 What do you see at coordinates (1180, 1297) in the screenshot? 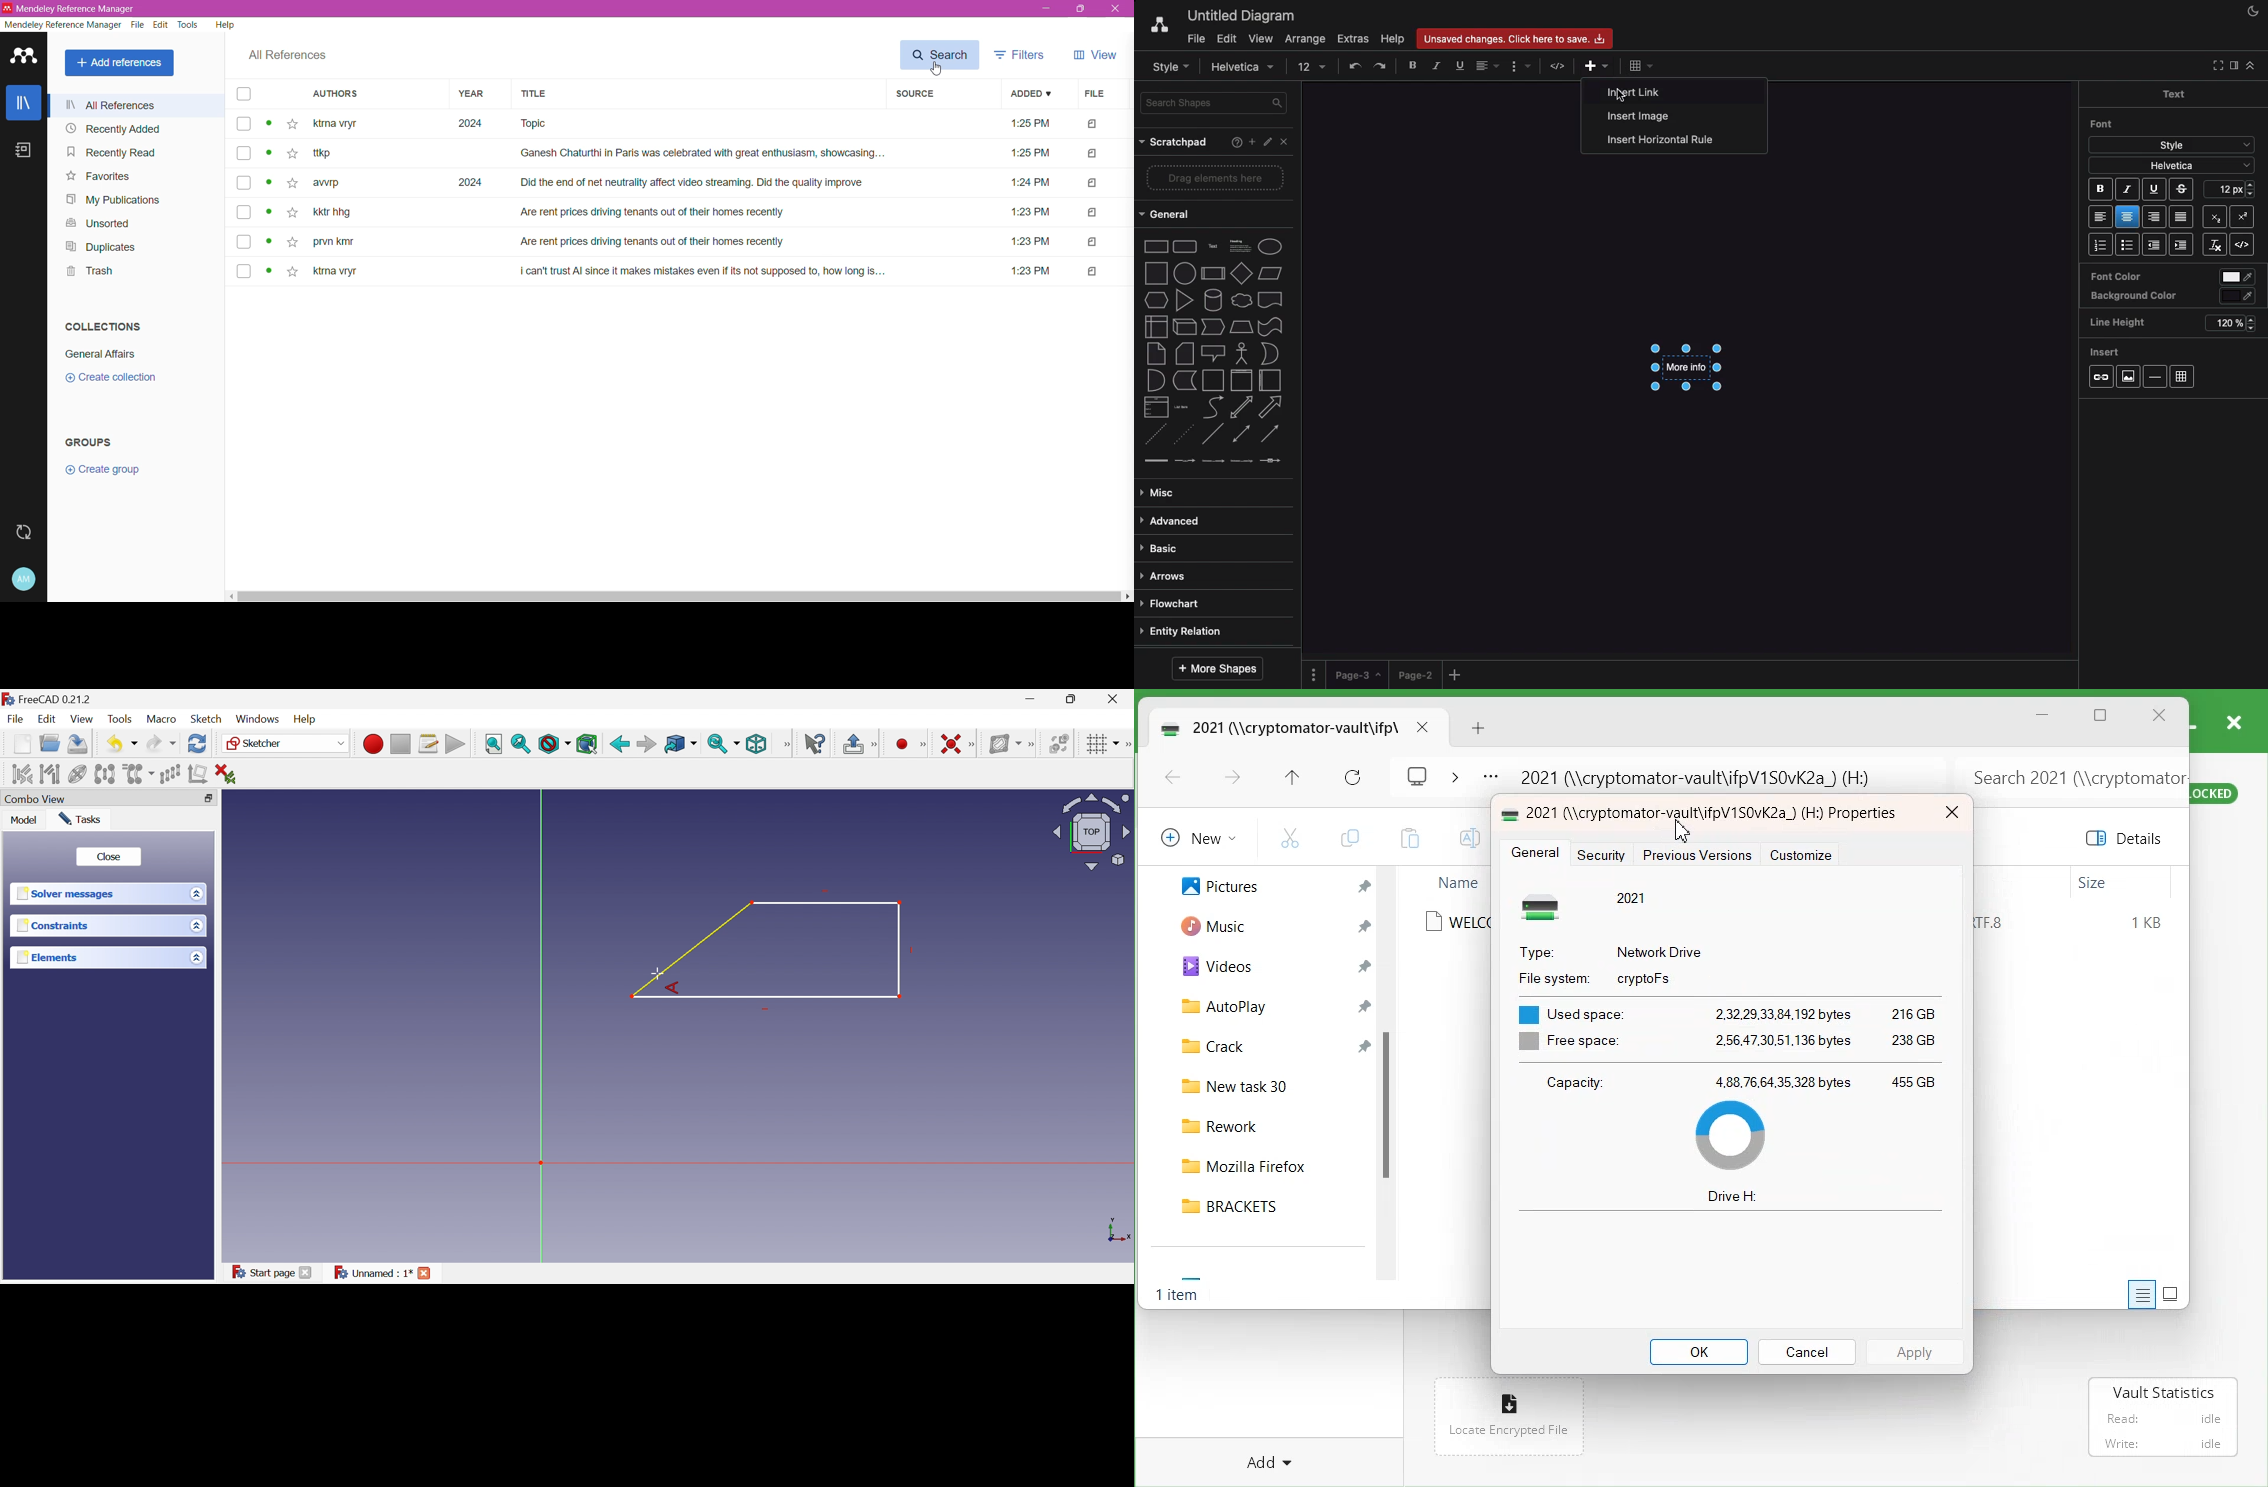
I see `Text` at bounding box center [1180, 1297].